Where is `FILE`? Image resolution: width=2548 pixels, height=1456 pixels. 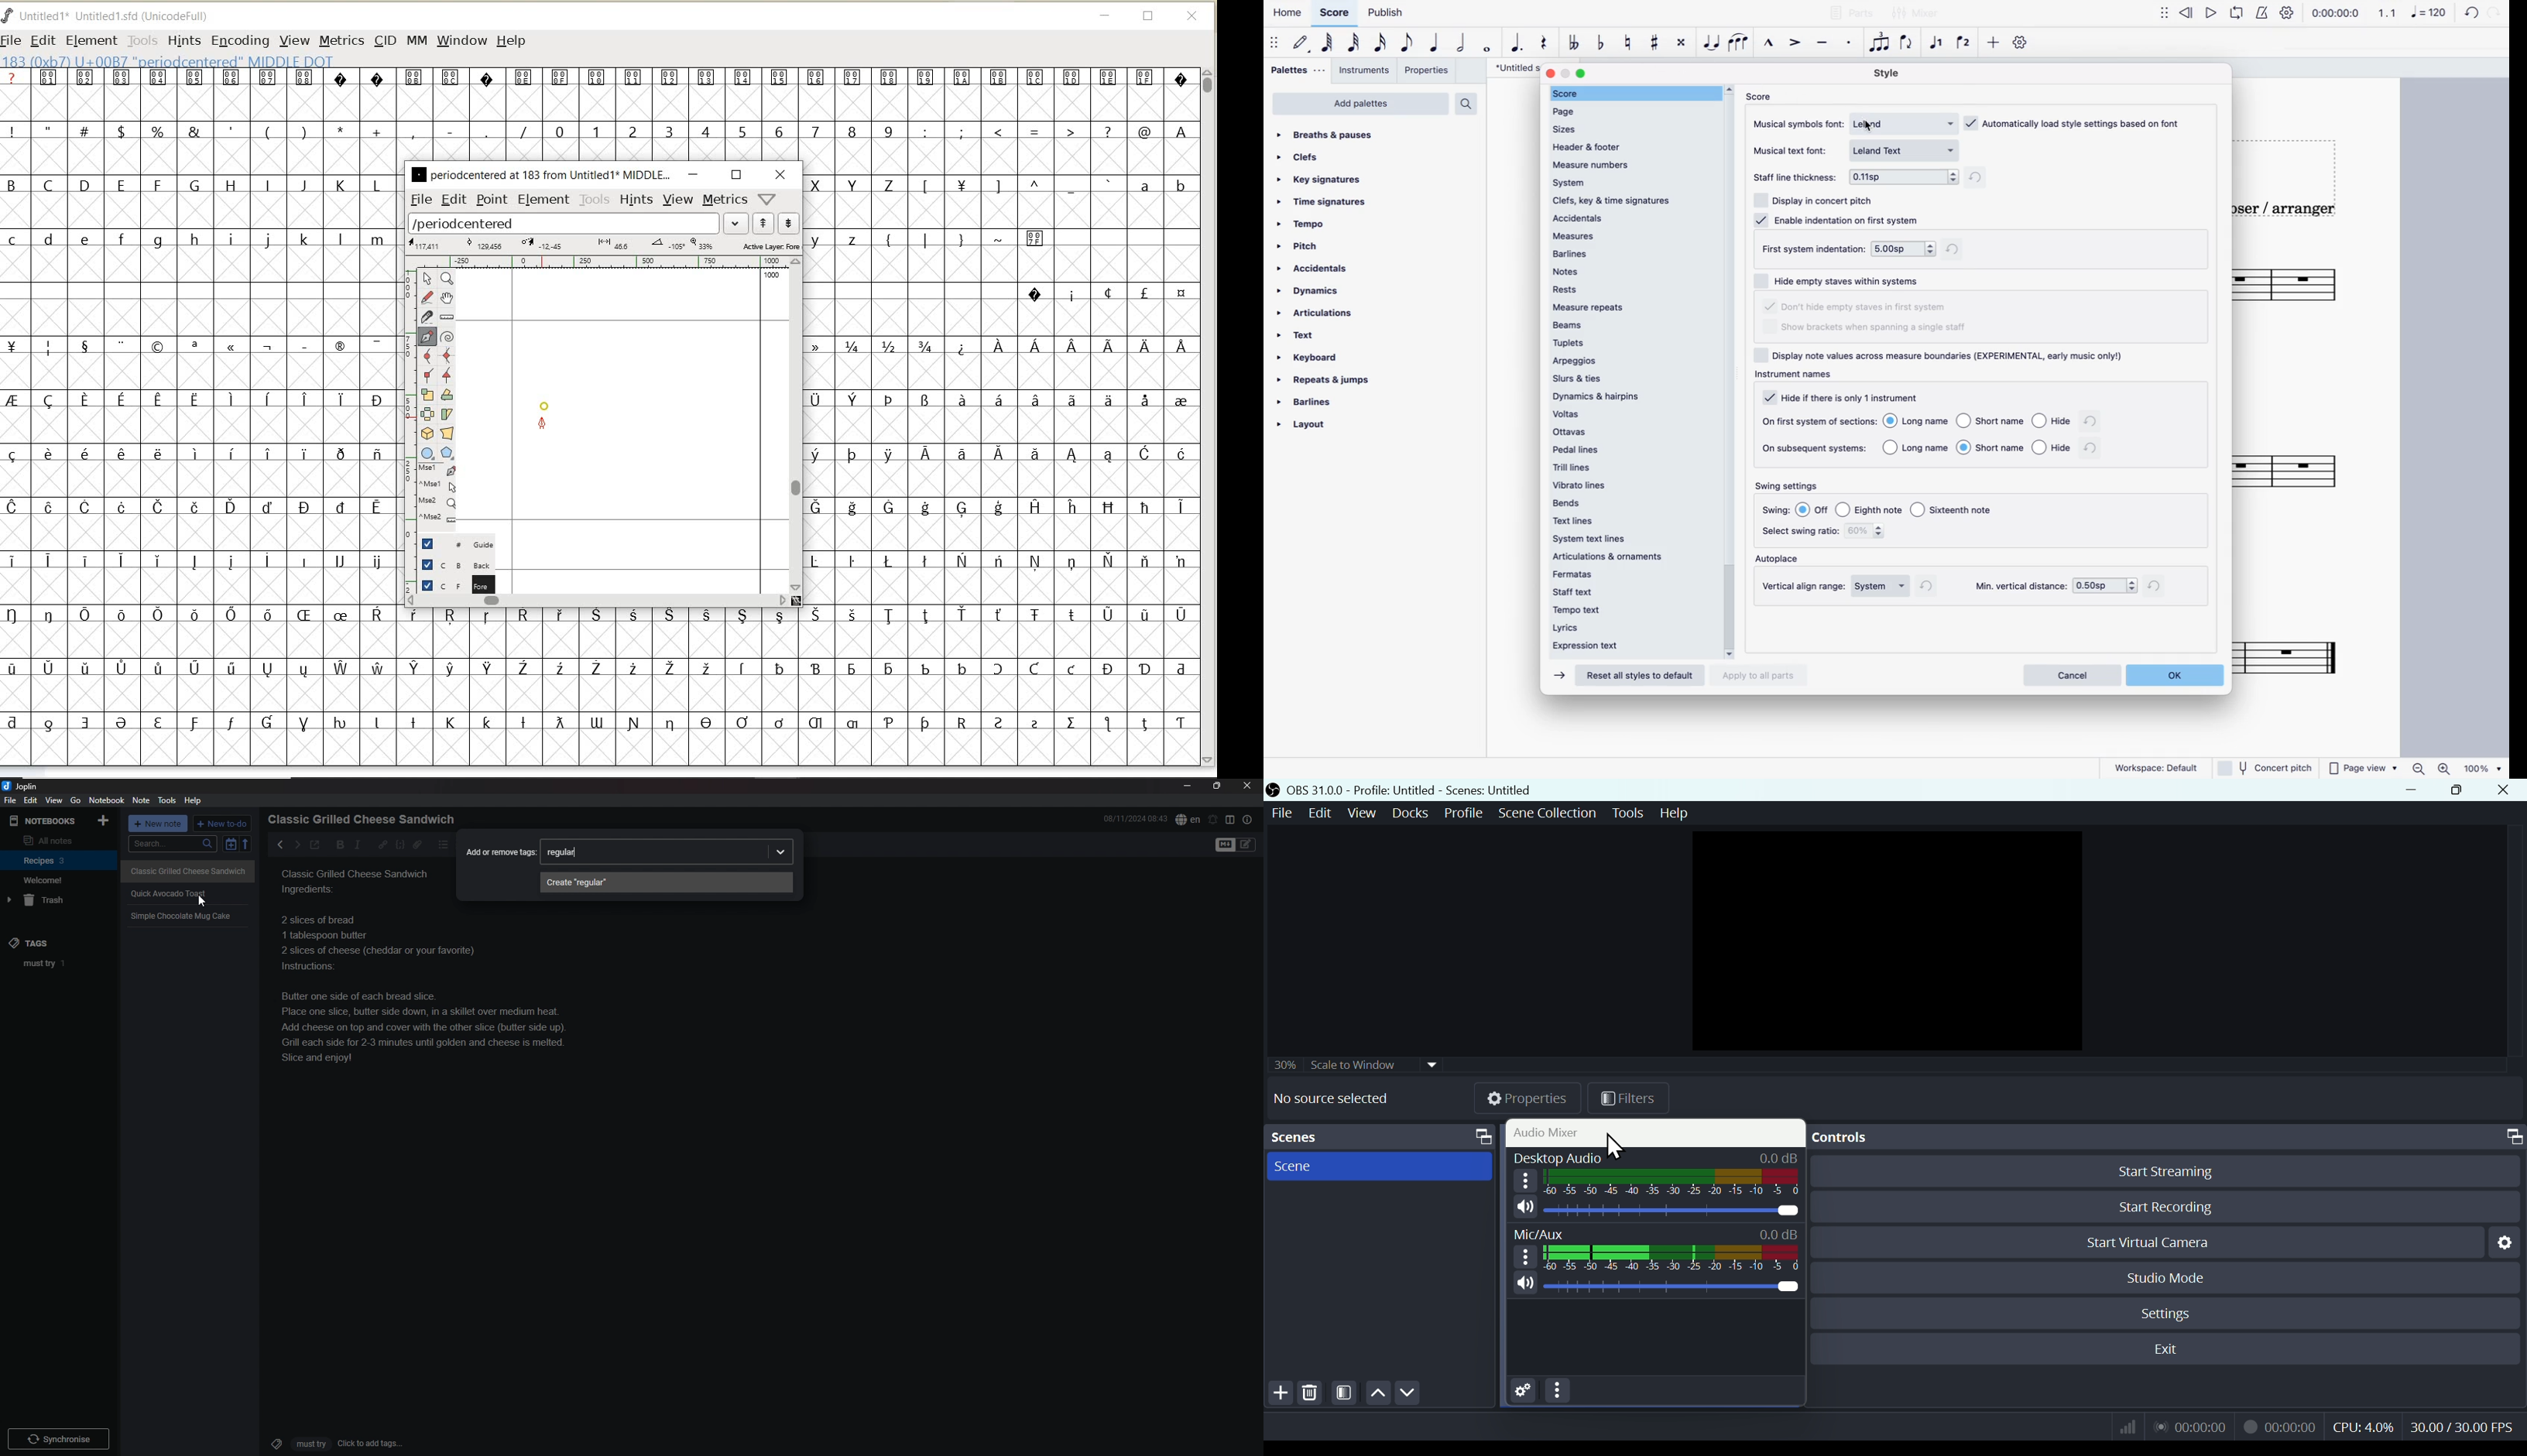
FILE is located at coordinates (13, 40).